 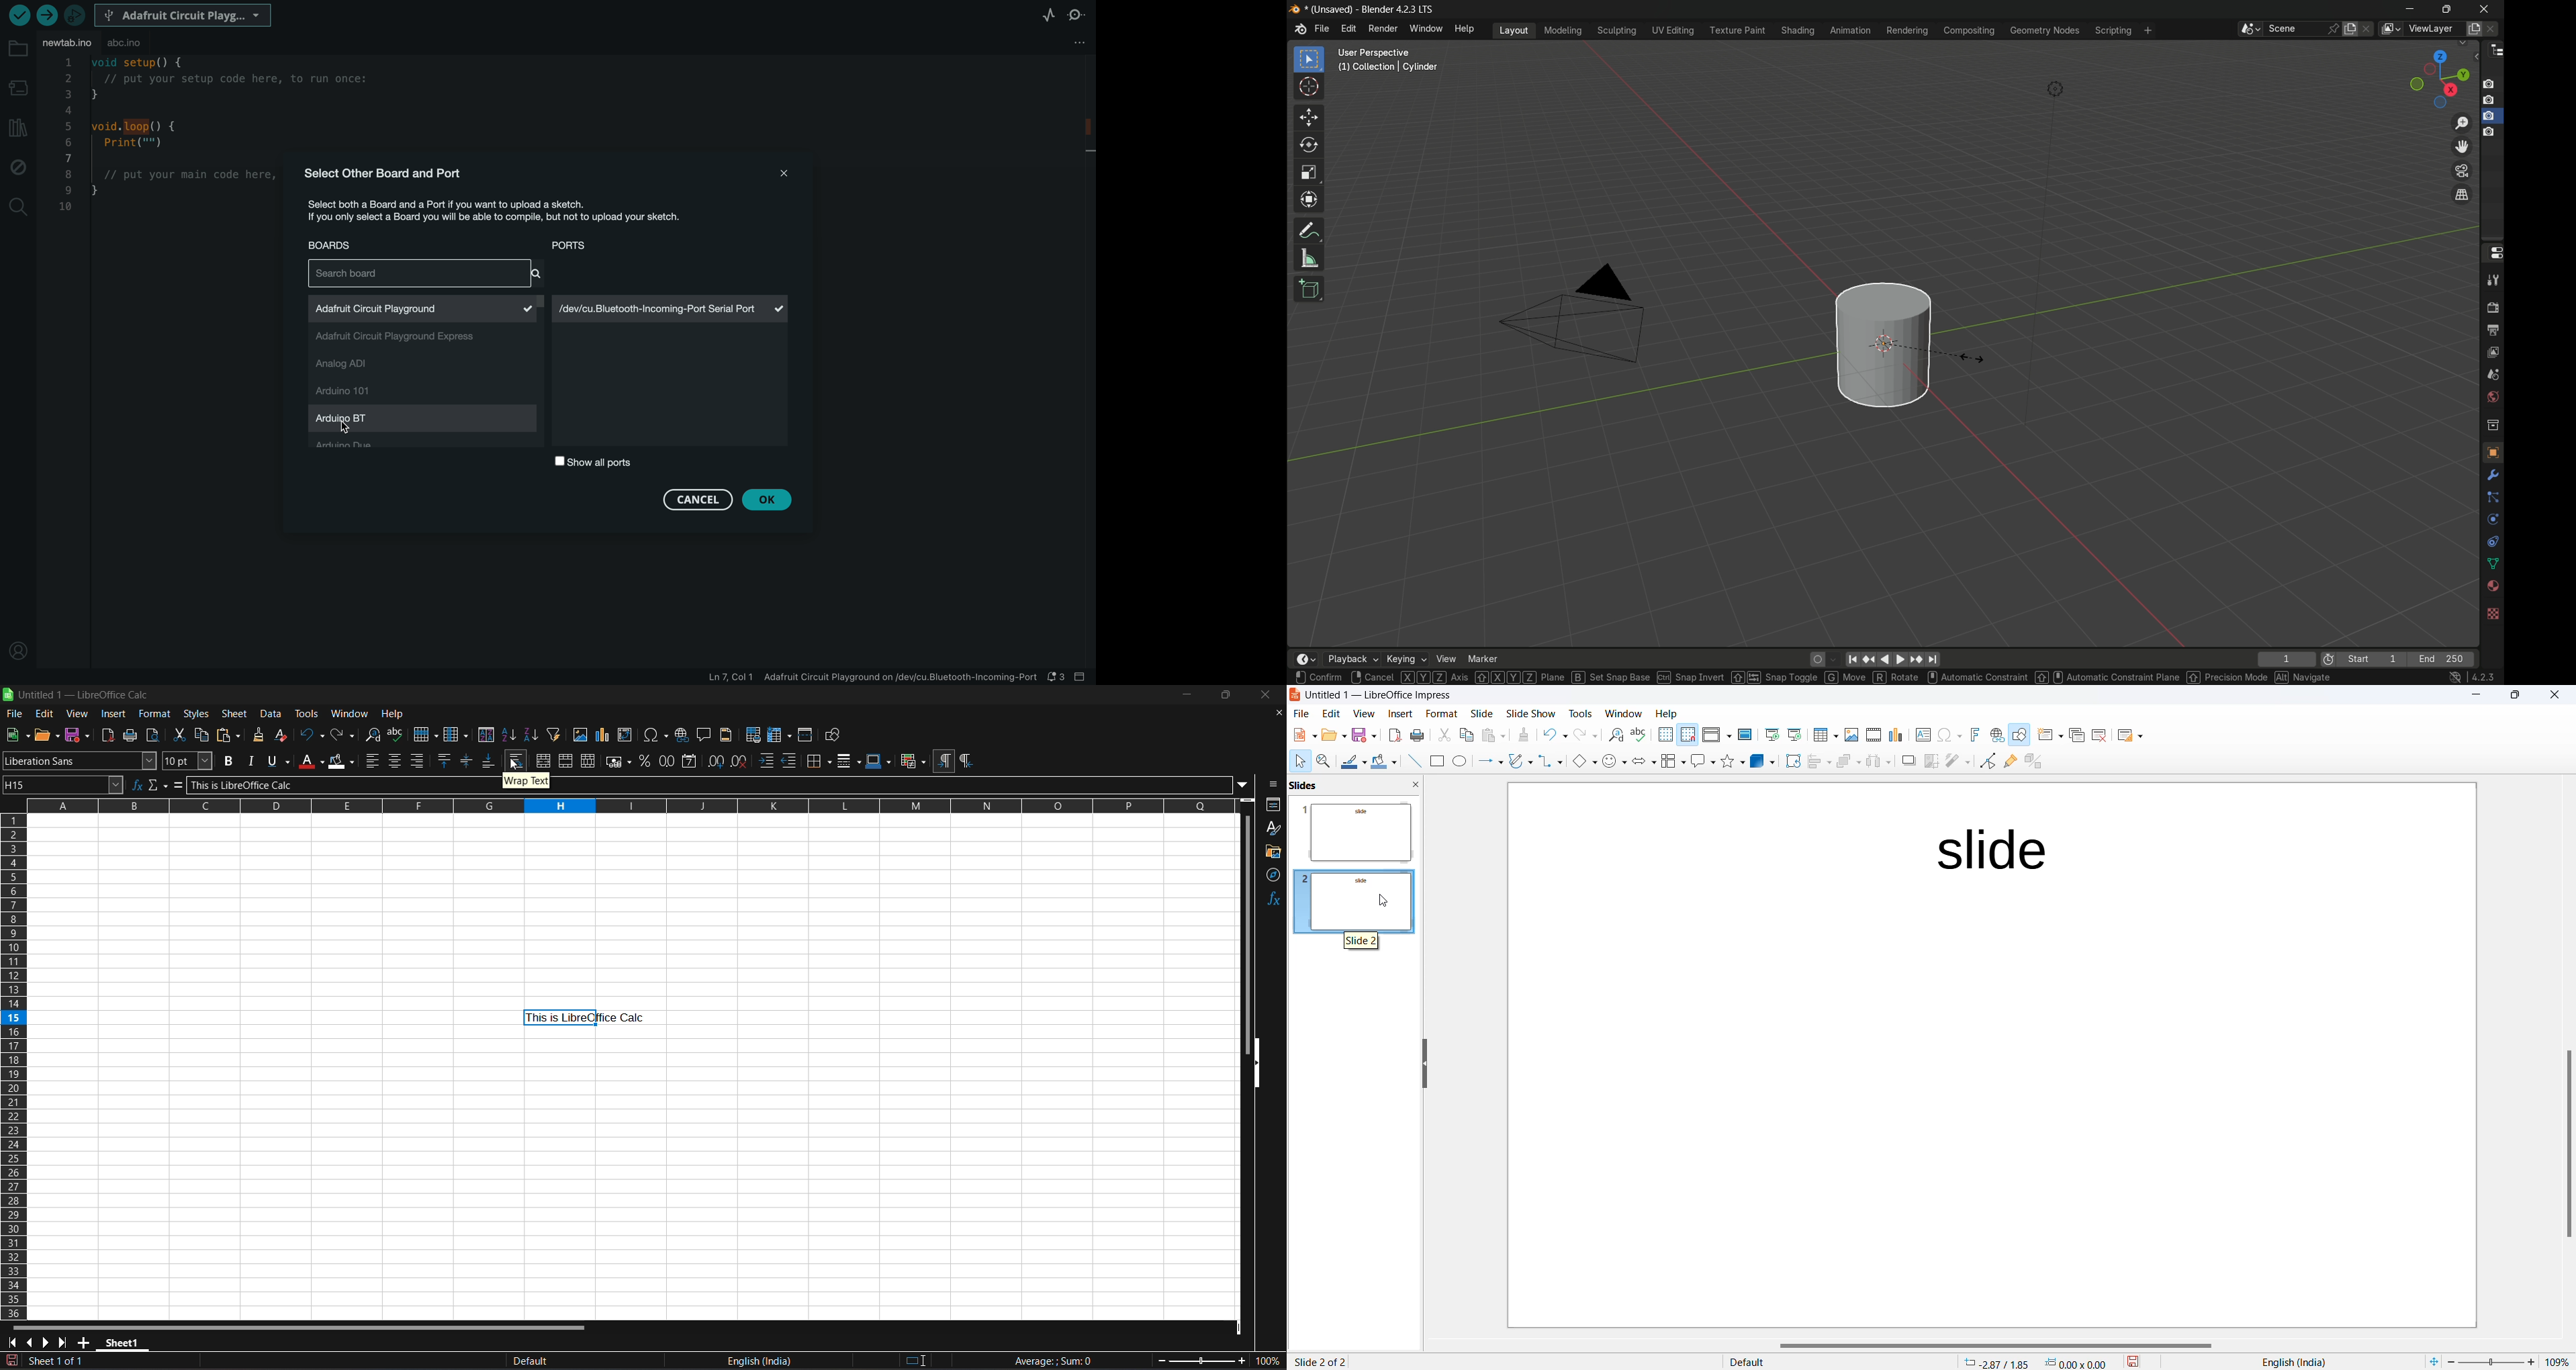 What do you see at coordinates (1642, 763) in the screenshot?
I see `Block arrows` at bounding box center [1642, 763].